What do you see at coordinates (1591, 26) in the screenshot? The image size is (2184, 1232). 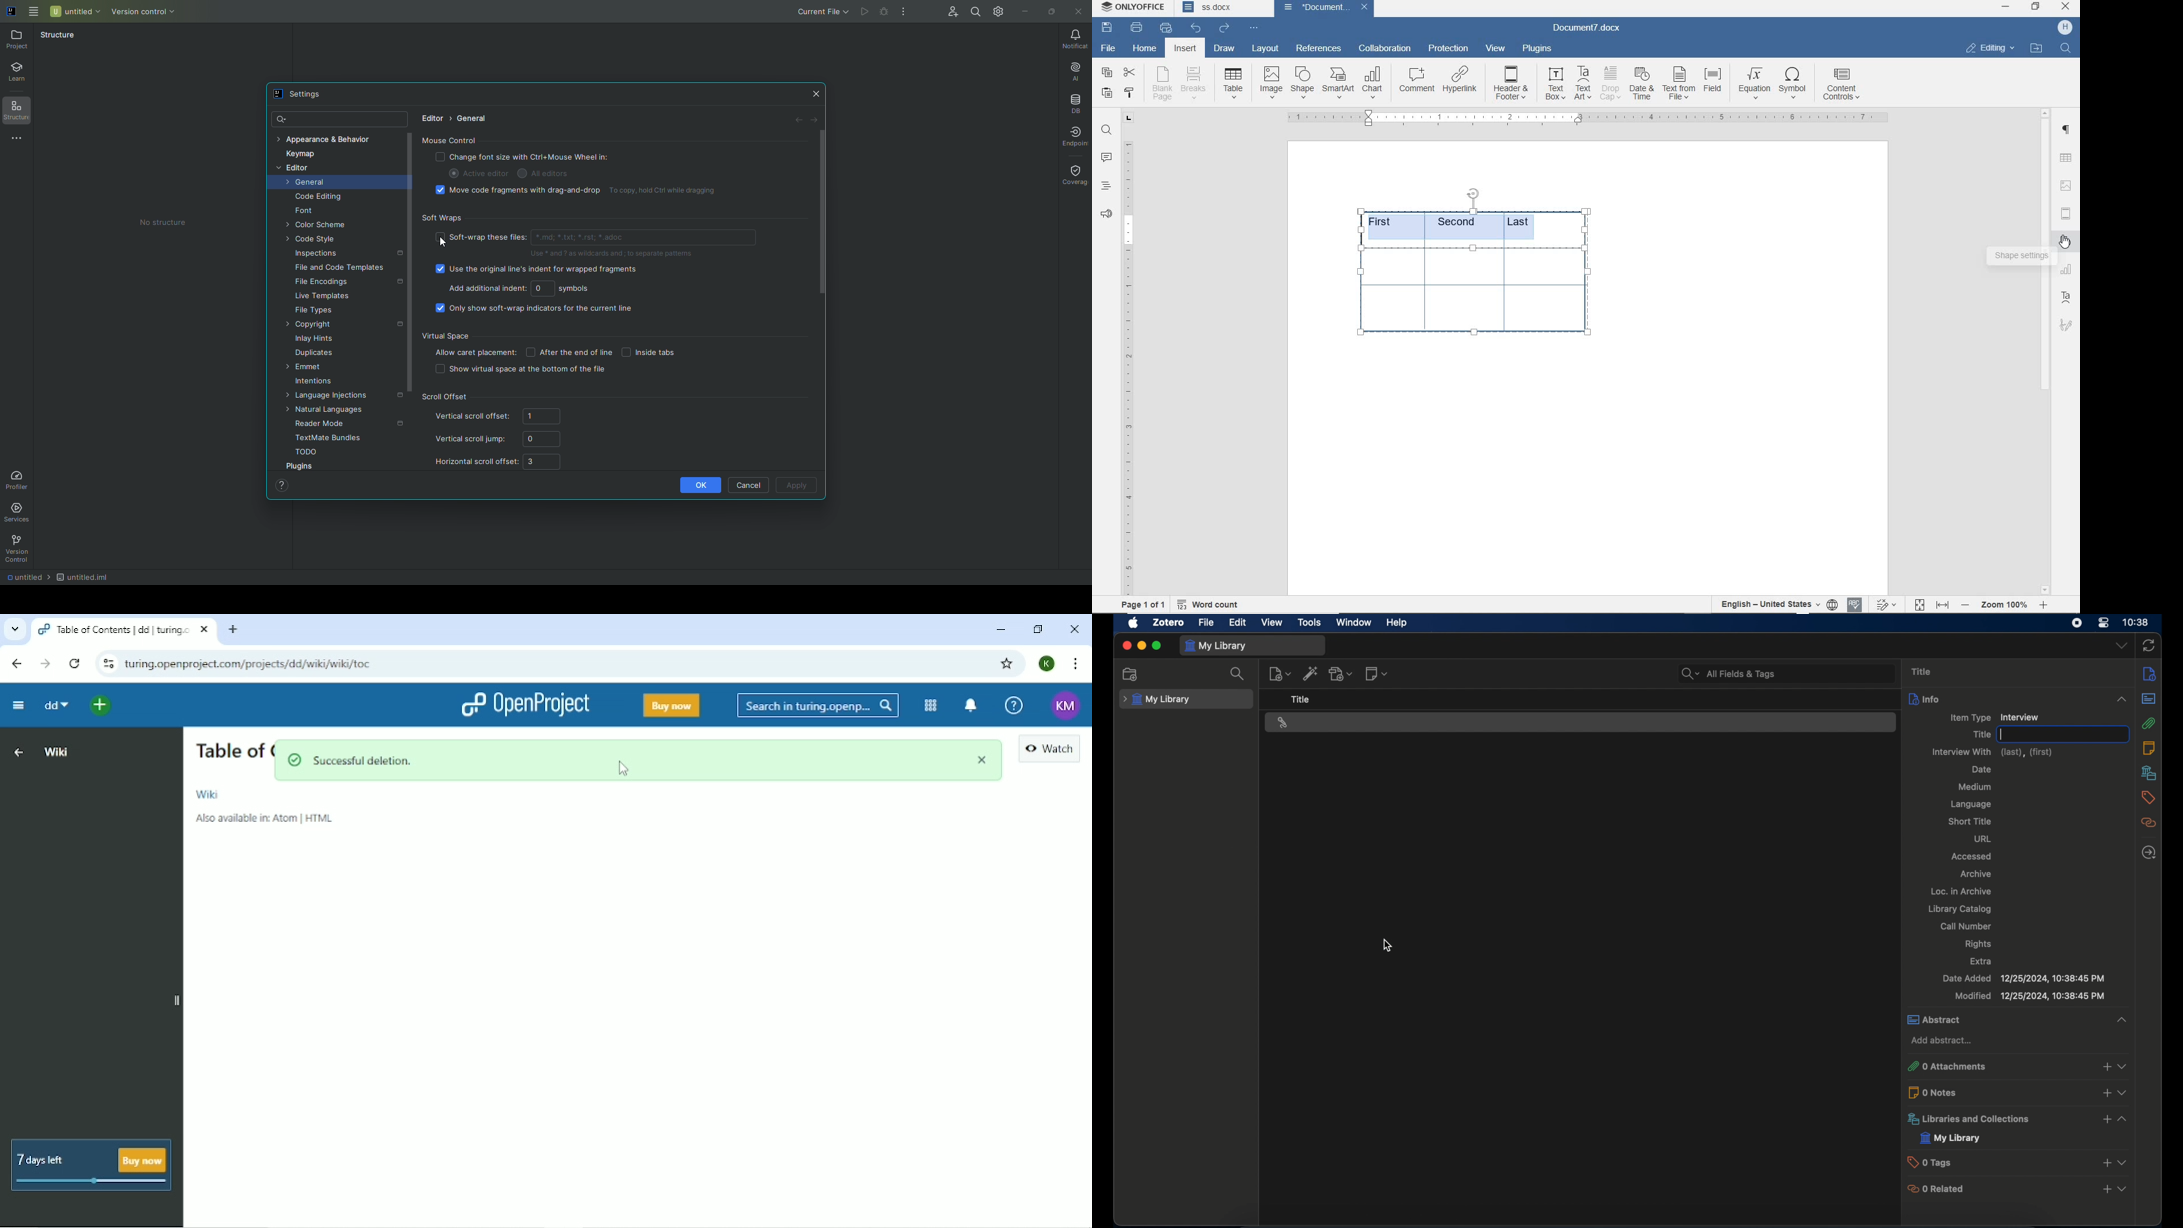 I see `document name` at bounding box center [1591, 26].